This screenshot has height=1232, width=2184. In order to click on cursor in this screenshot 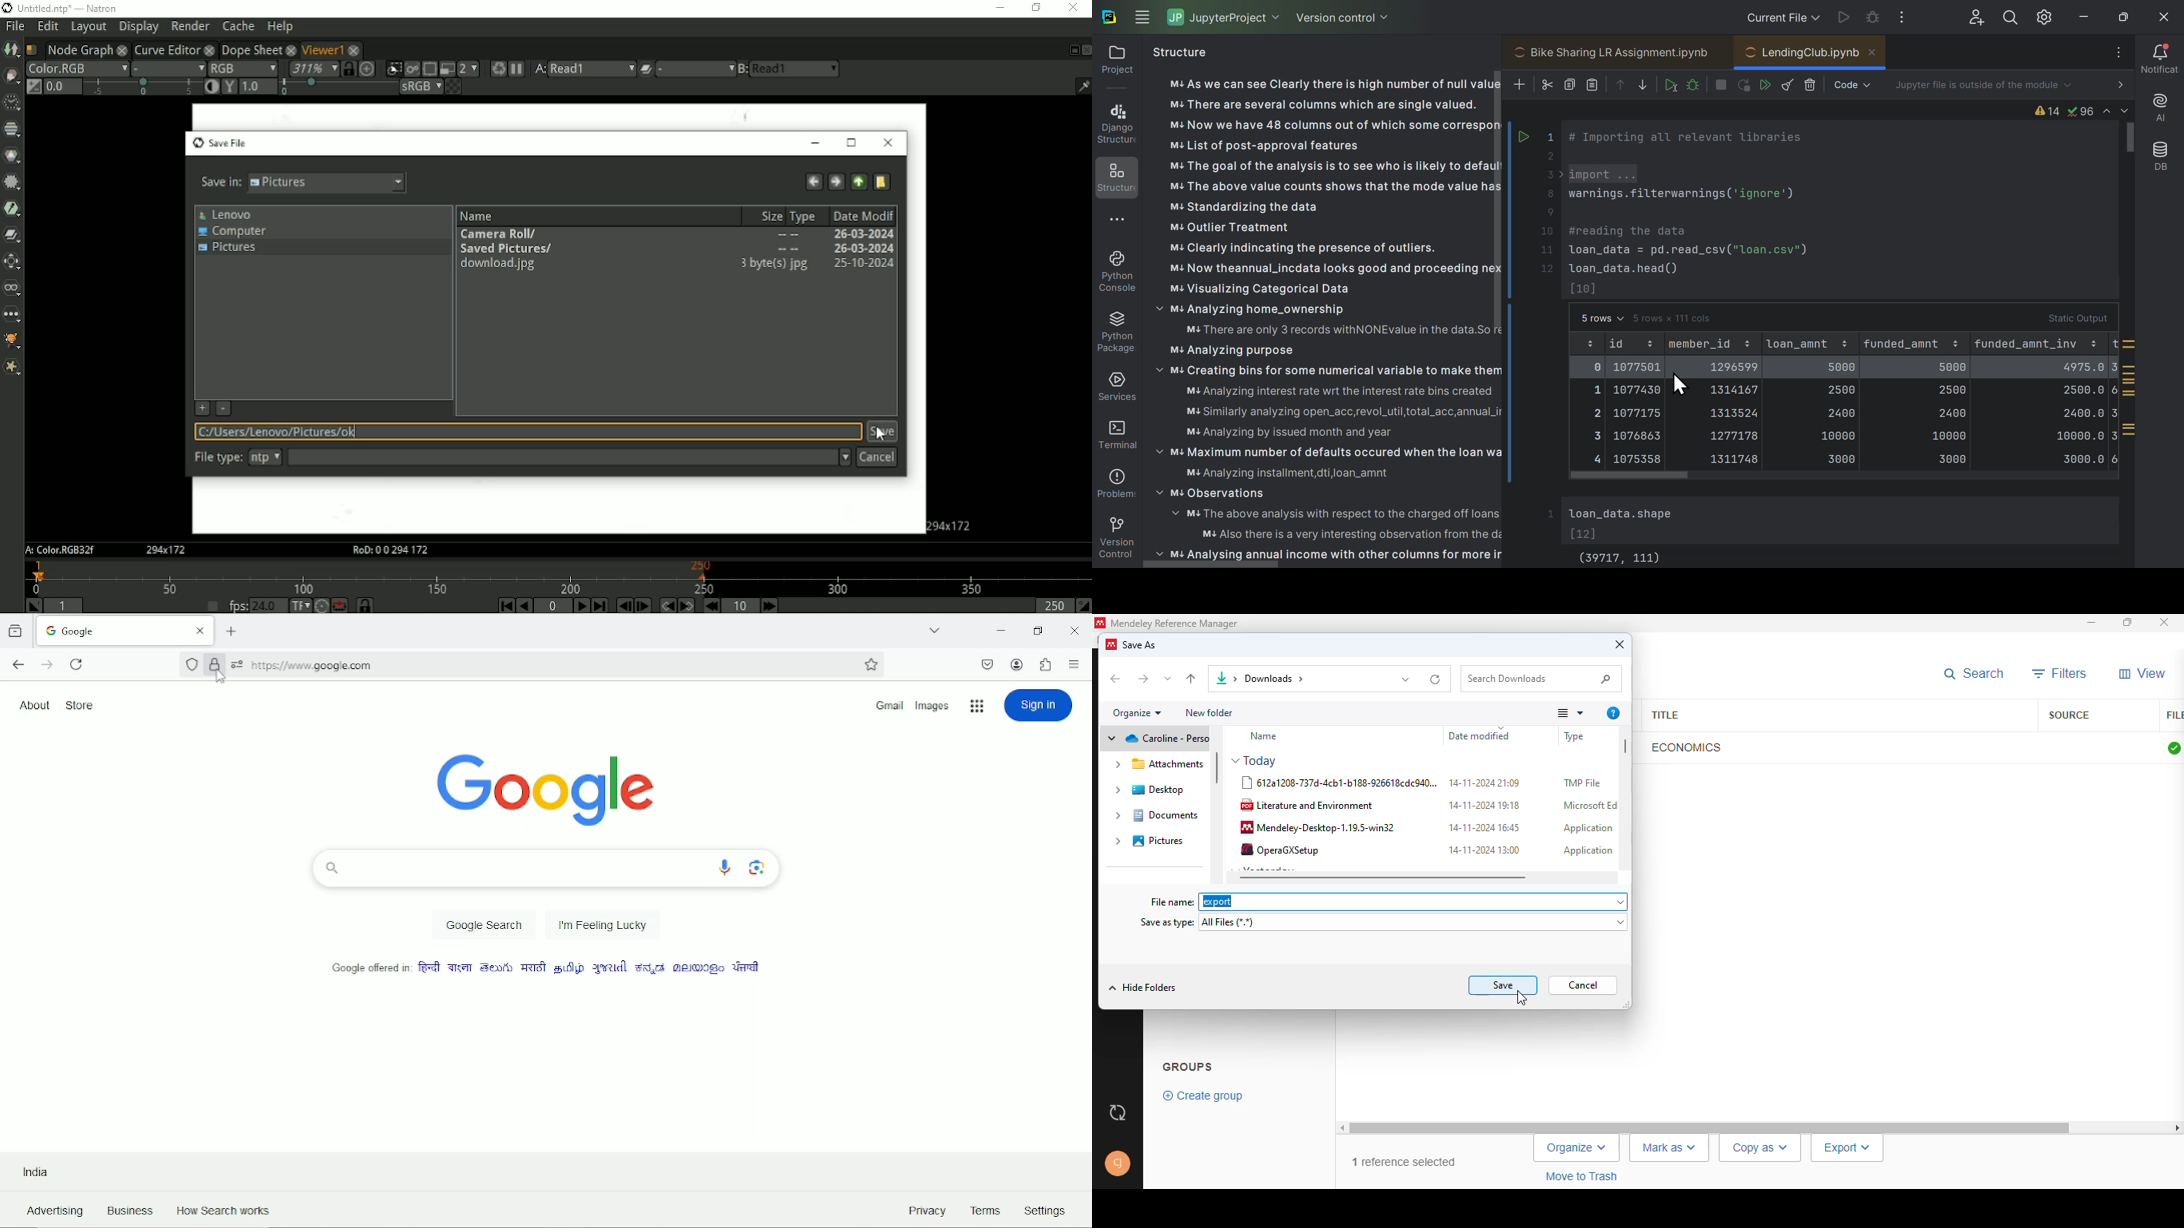, I will do `click(1524, 999)`.